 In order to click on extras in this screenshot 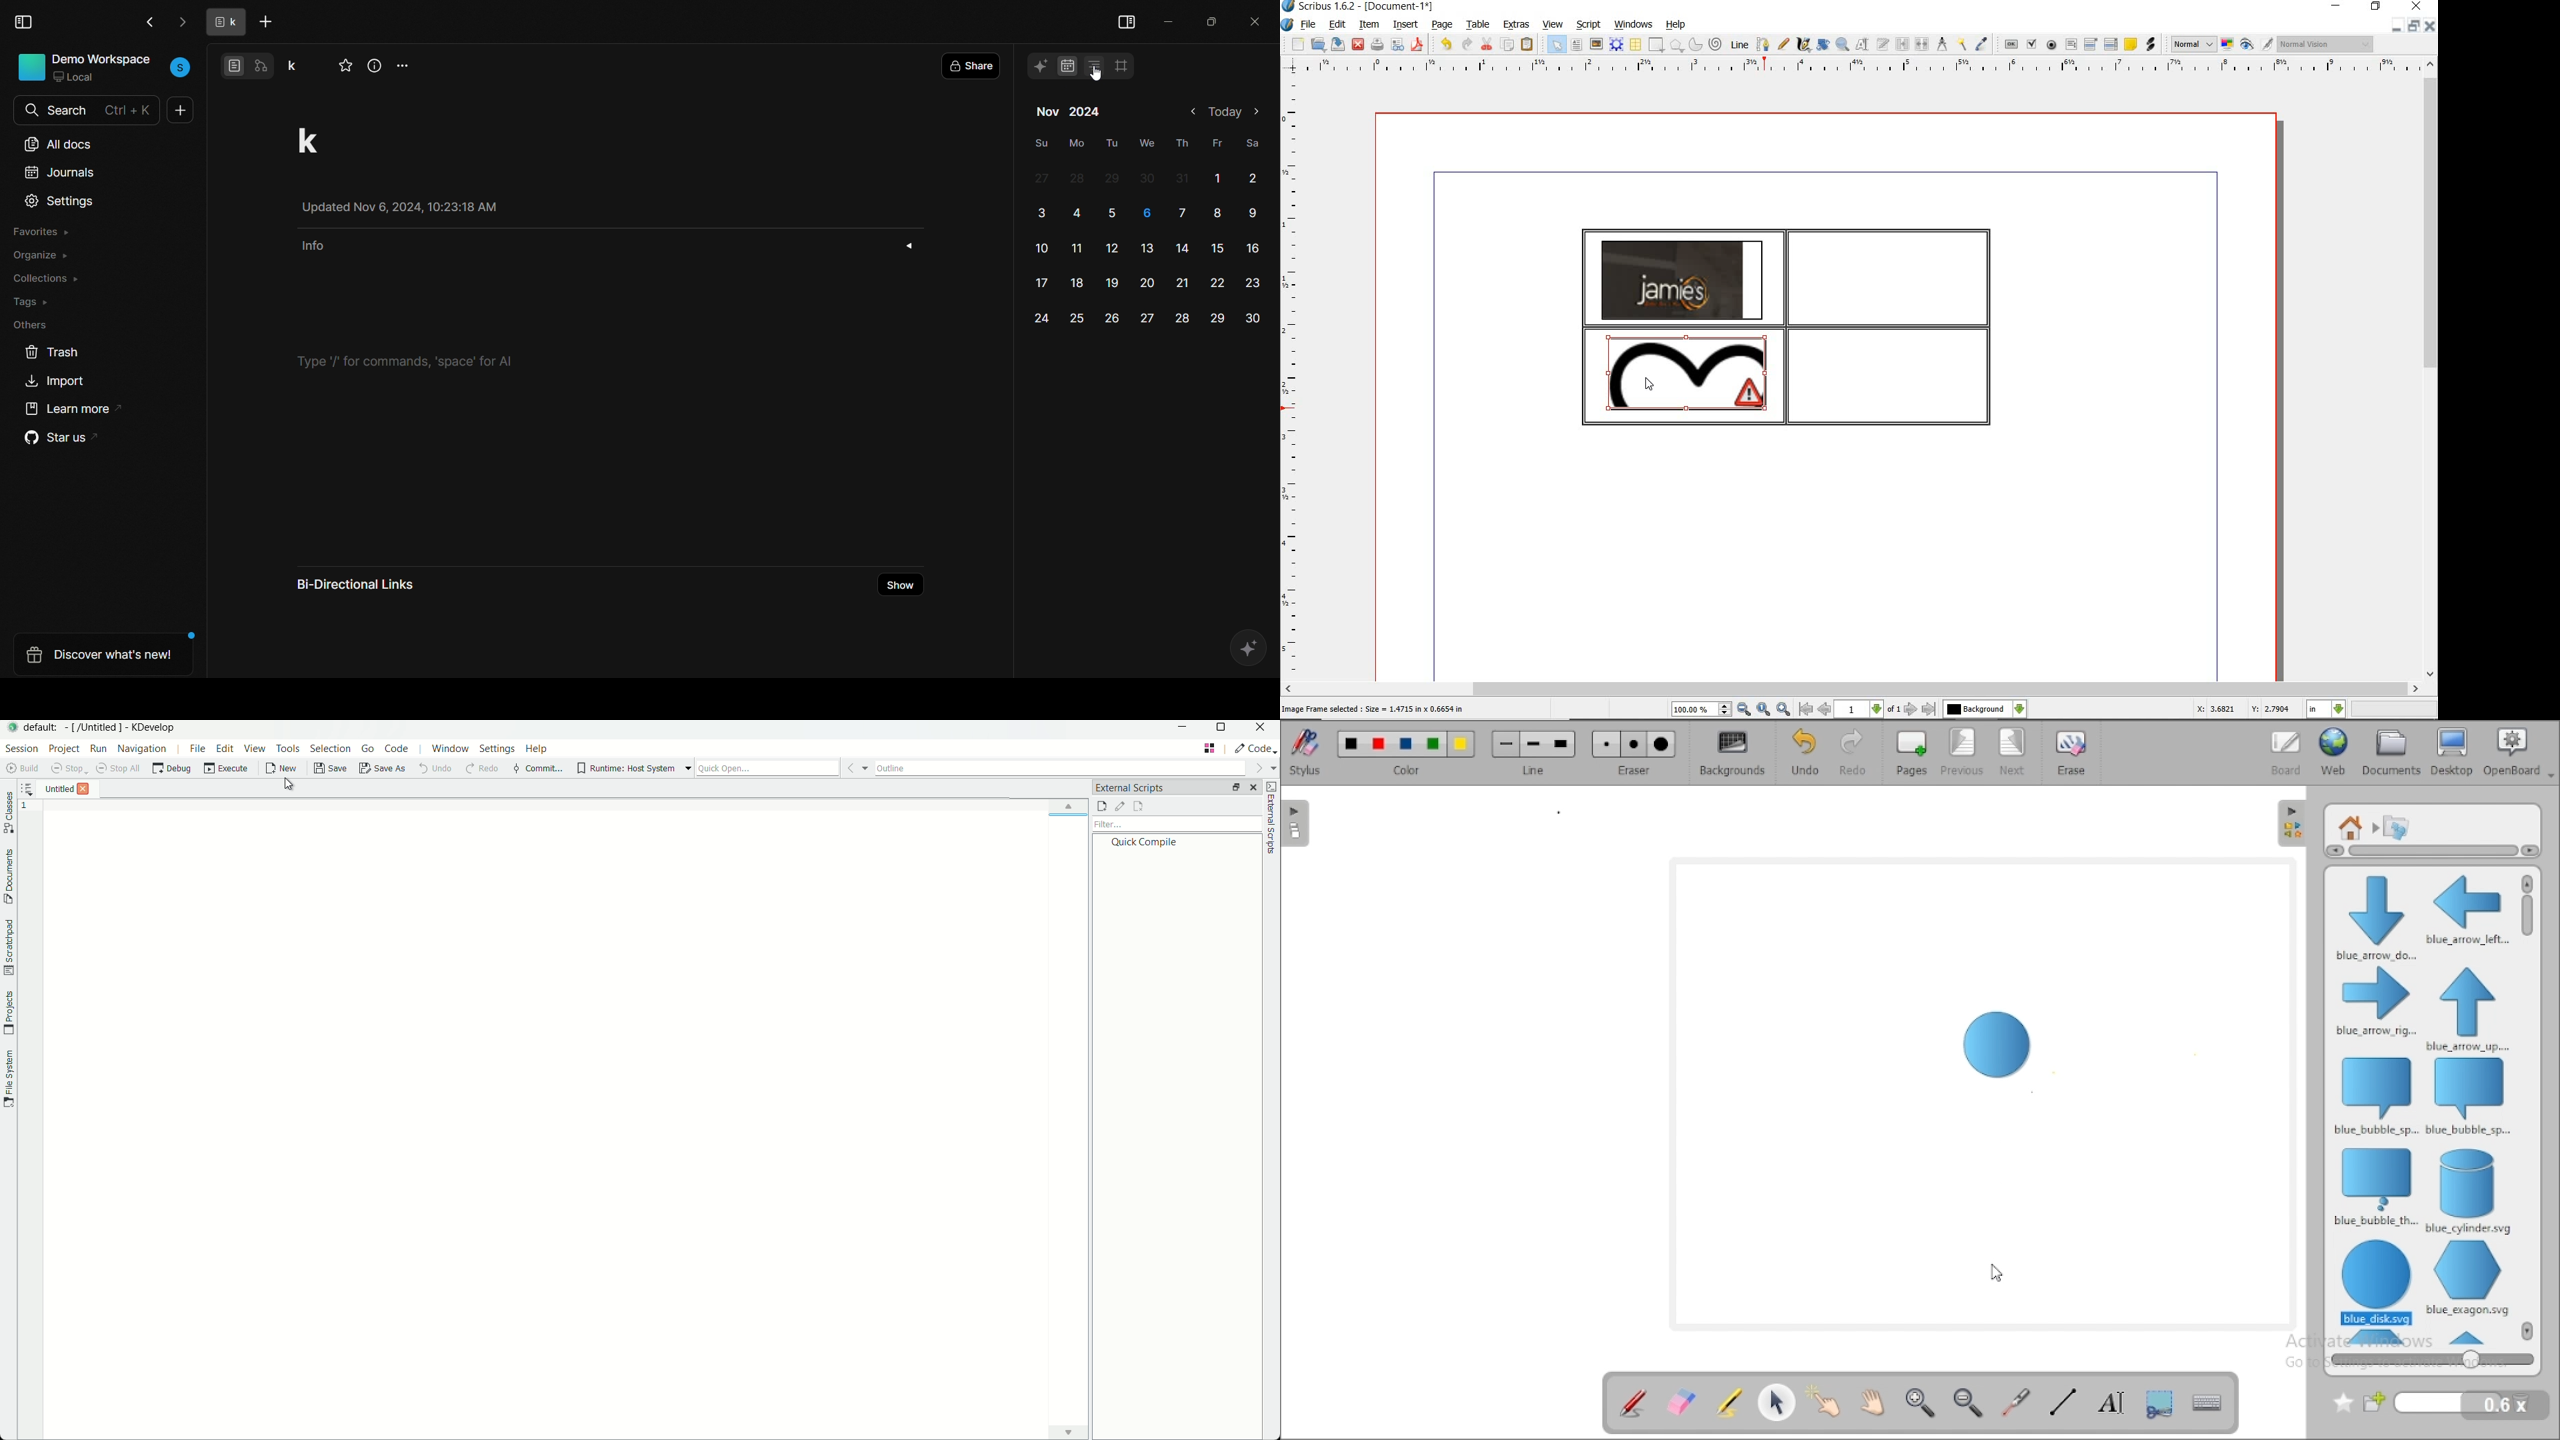, I will do `click(1517, 25)`.